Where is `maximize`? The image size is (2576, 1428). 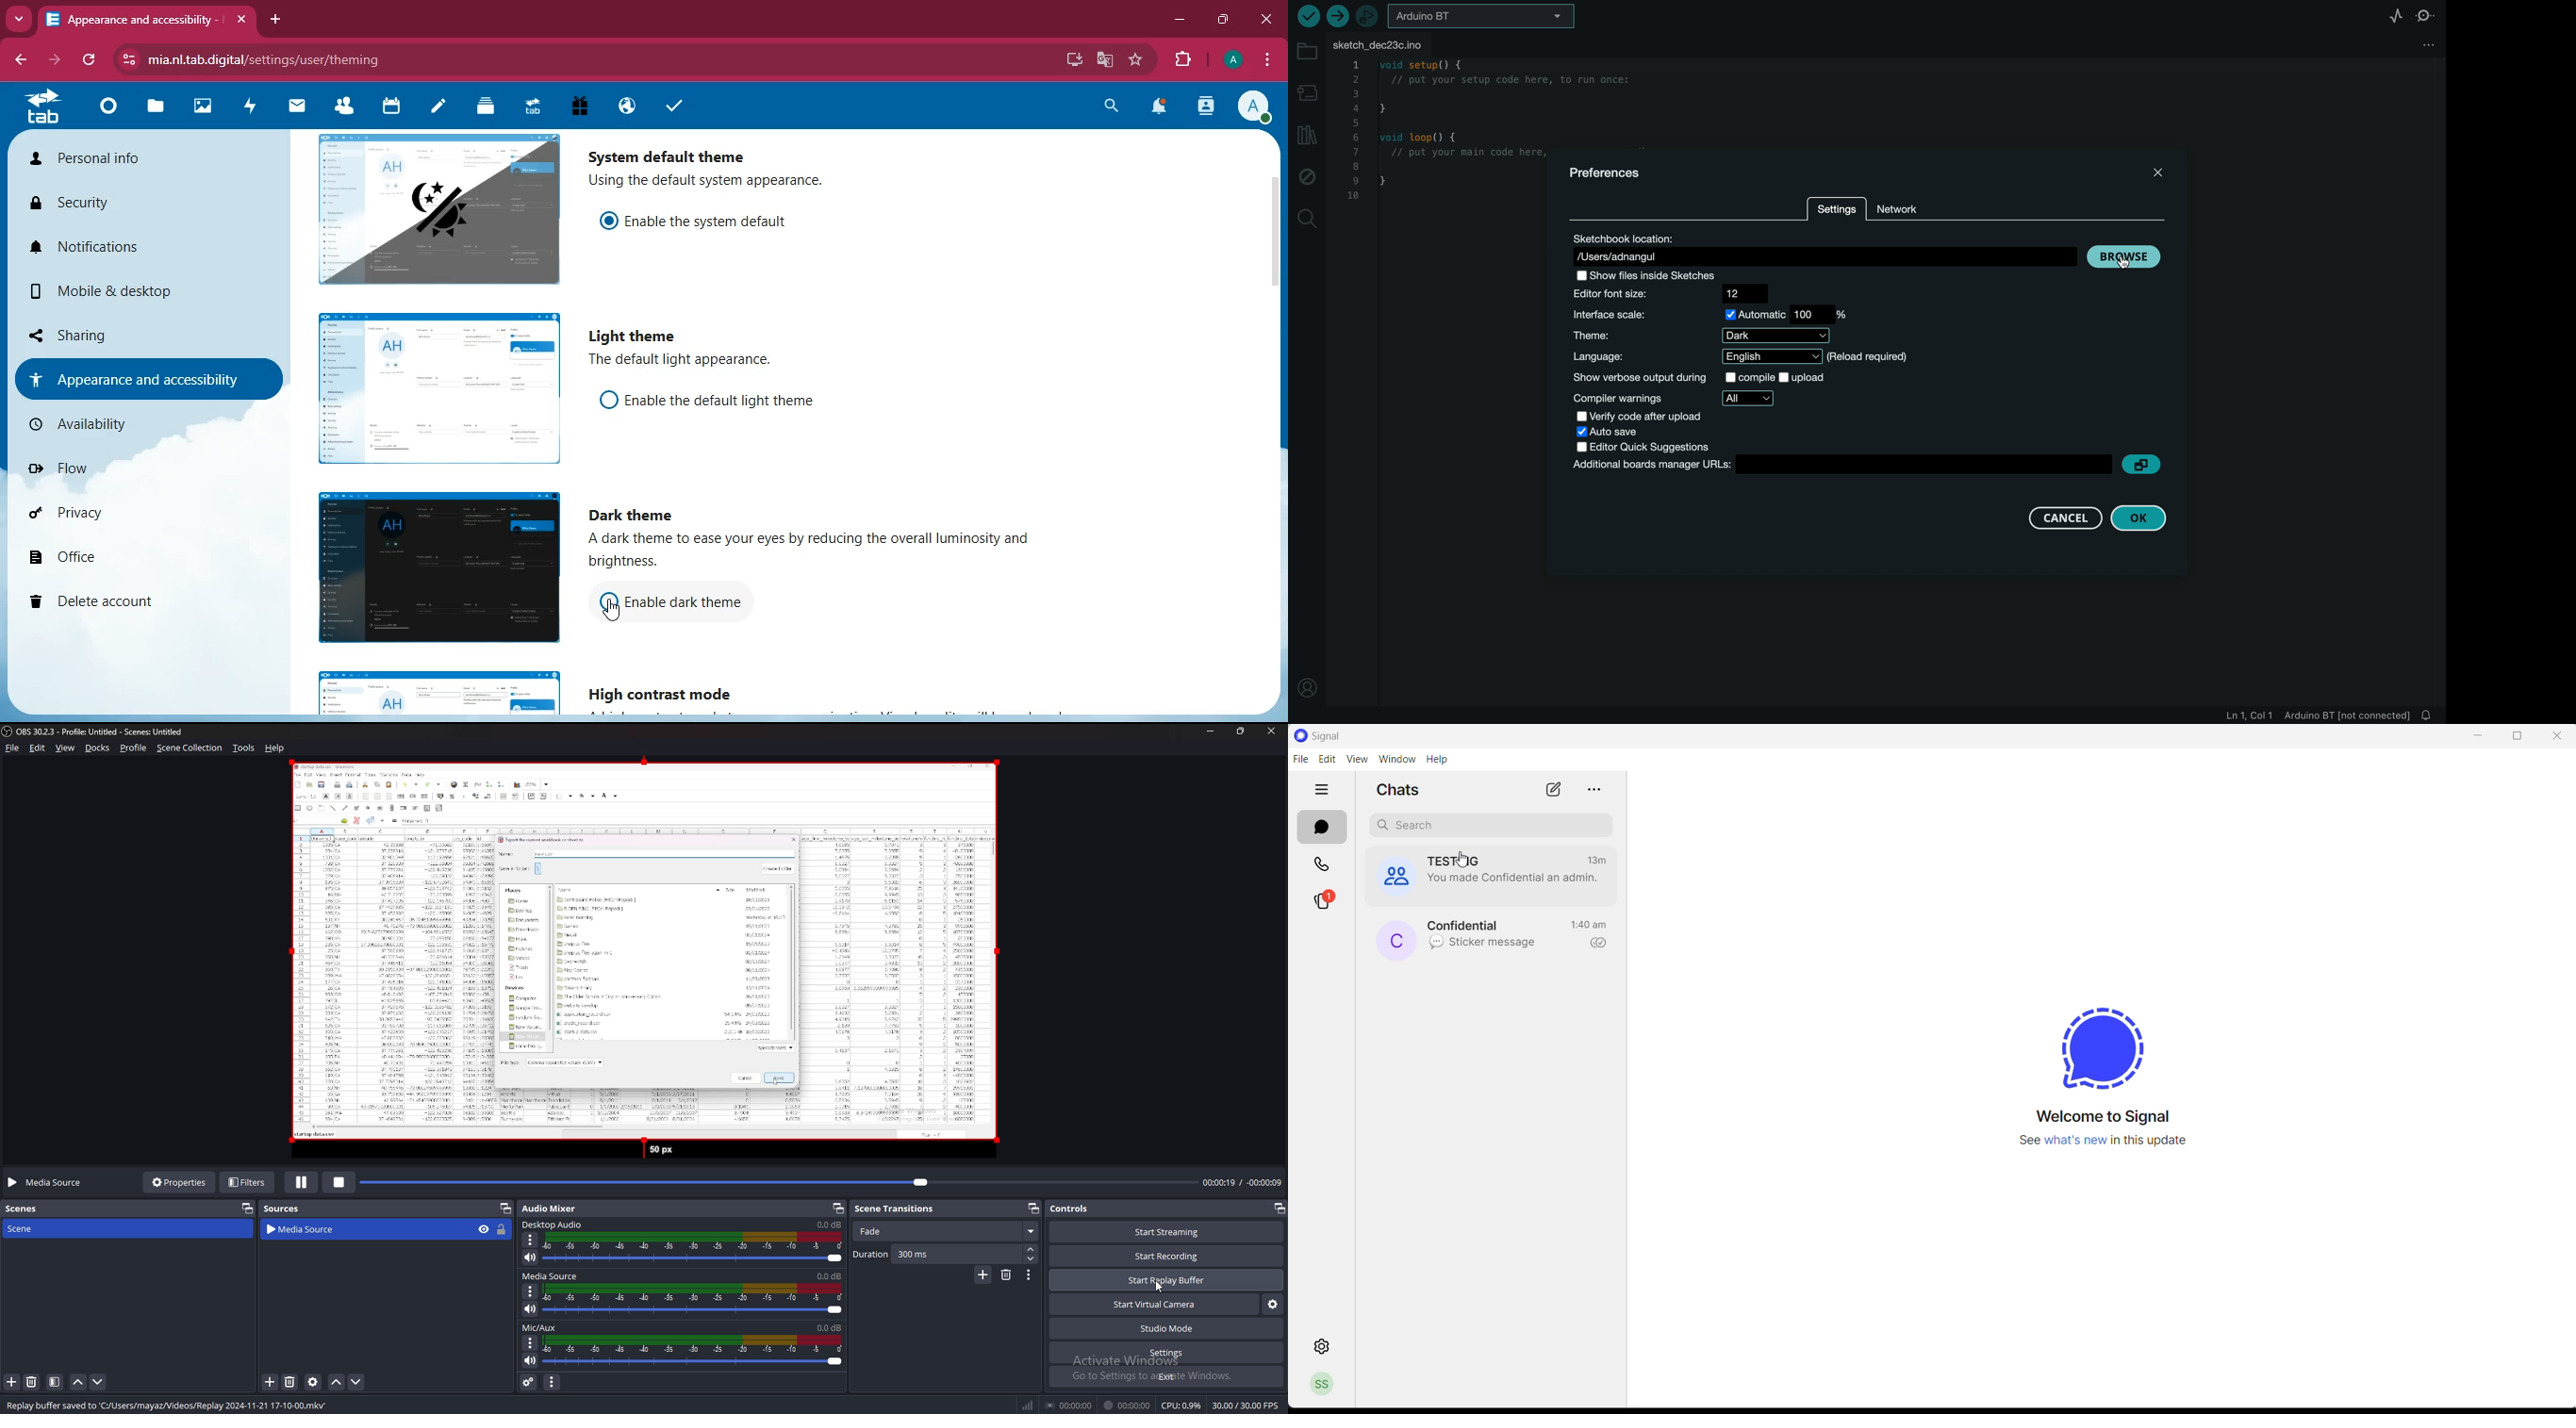 maximize is located at coordinates (2518, 738).